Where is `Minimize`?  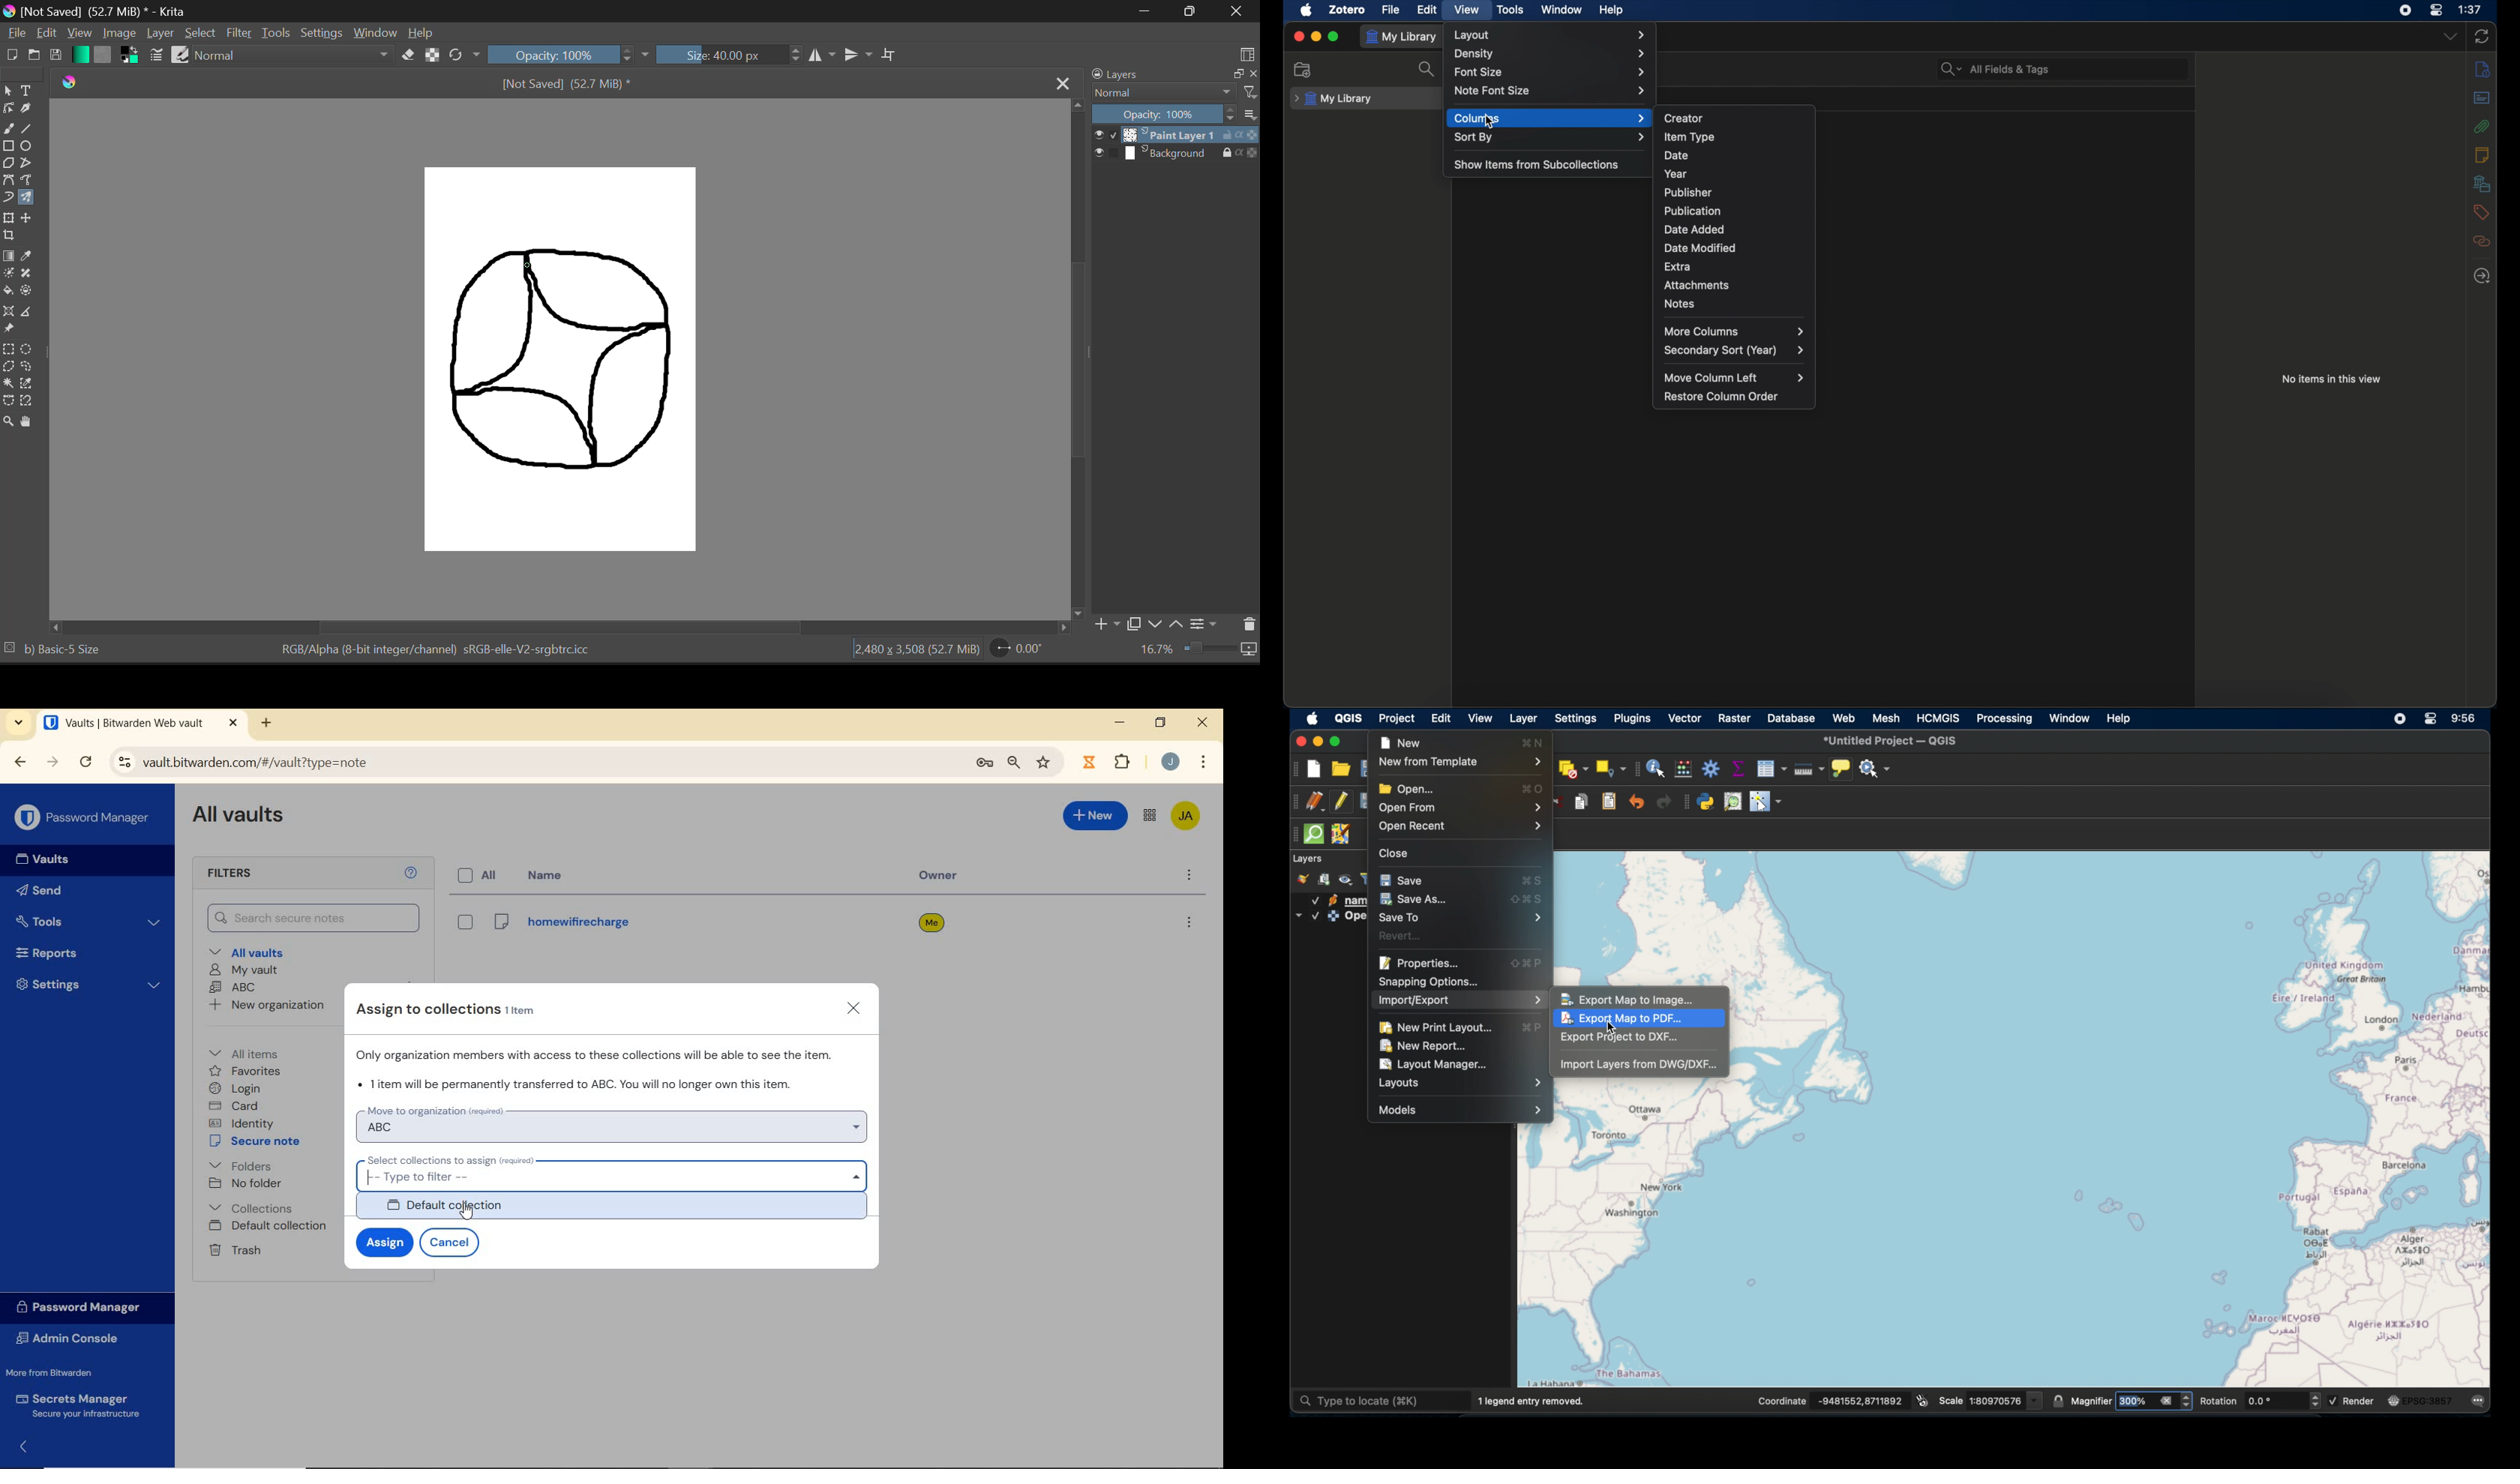 Minimize is located at coordinates (1193, 11).